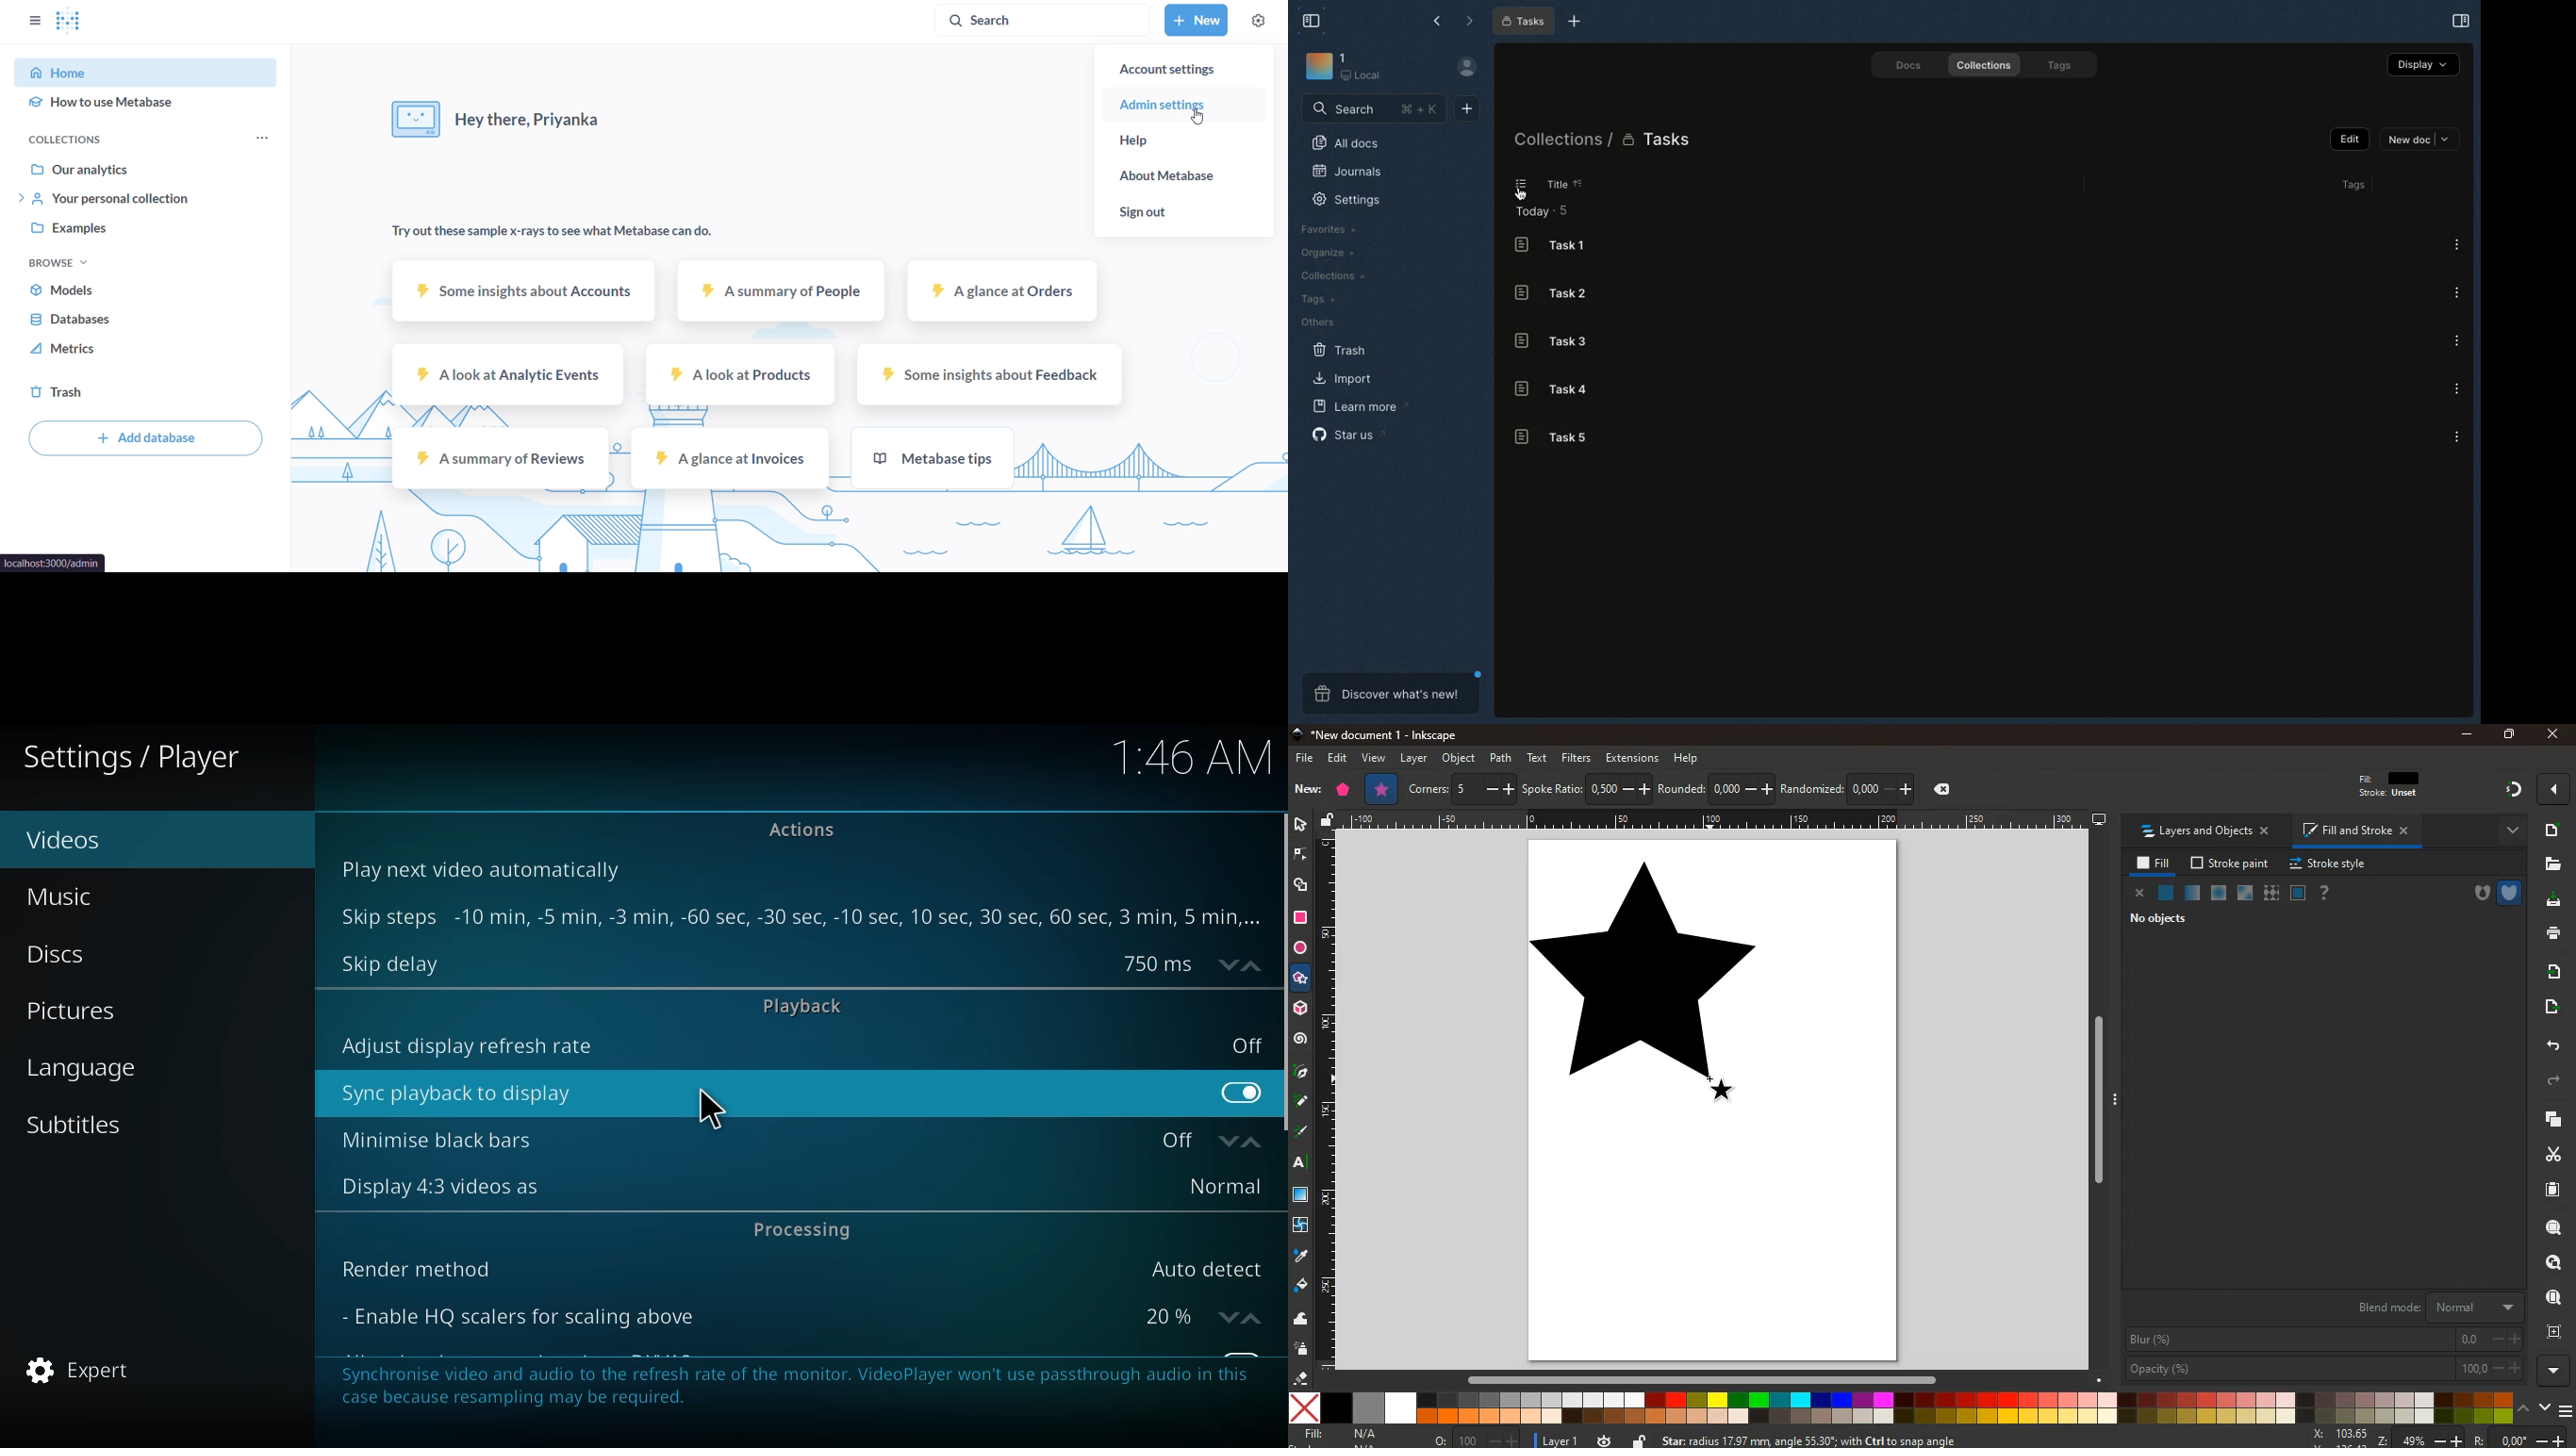  I want to click on sync playback to display, so click(454, 1096).